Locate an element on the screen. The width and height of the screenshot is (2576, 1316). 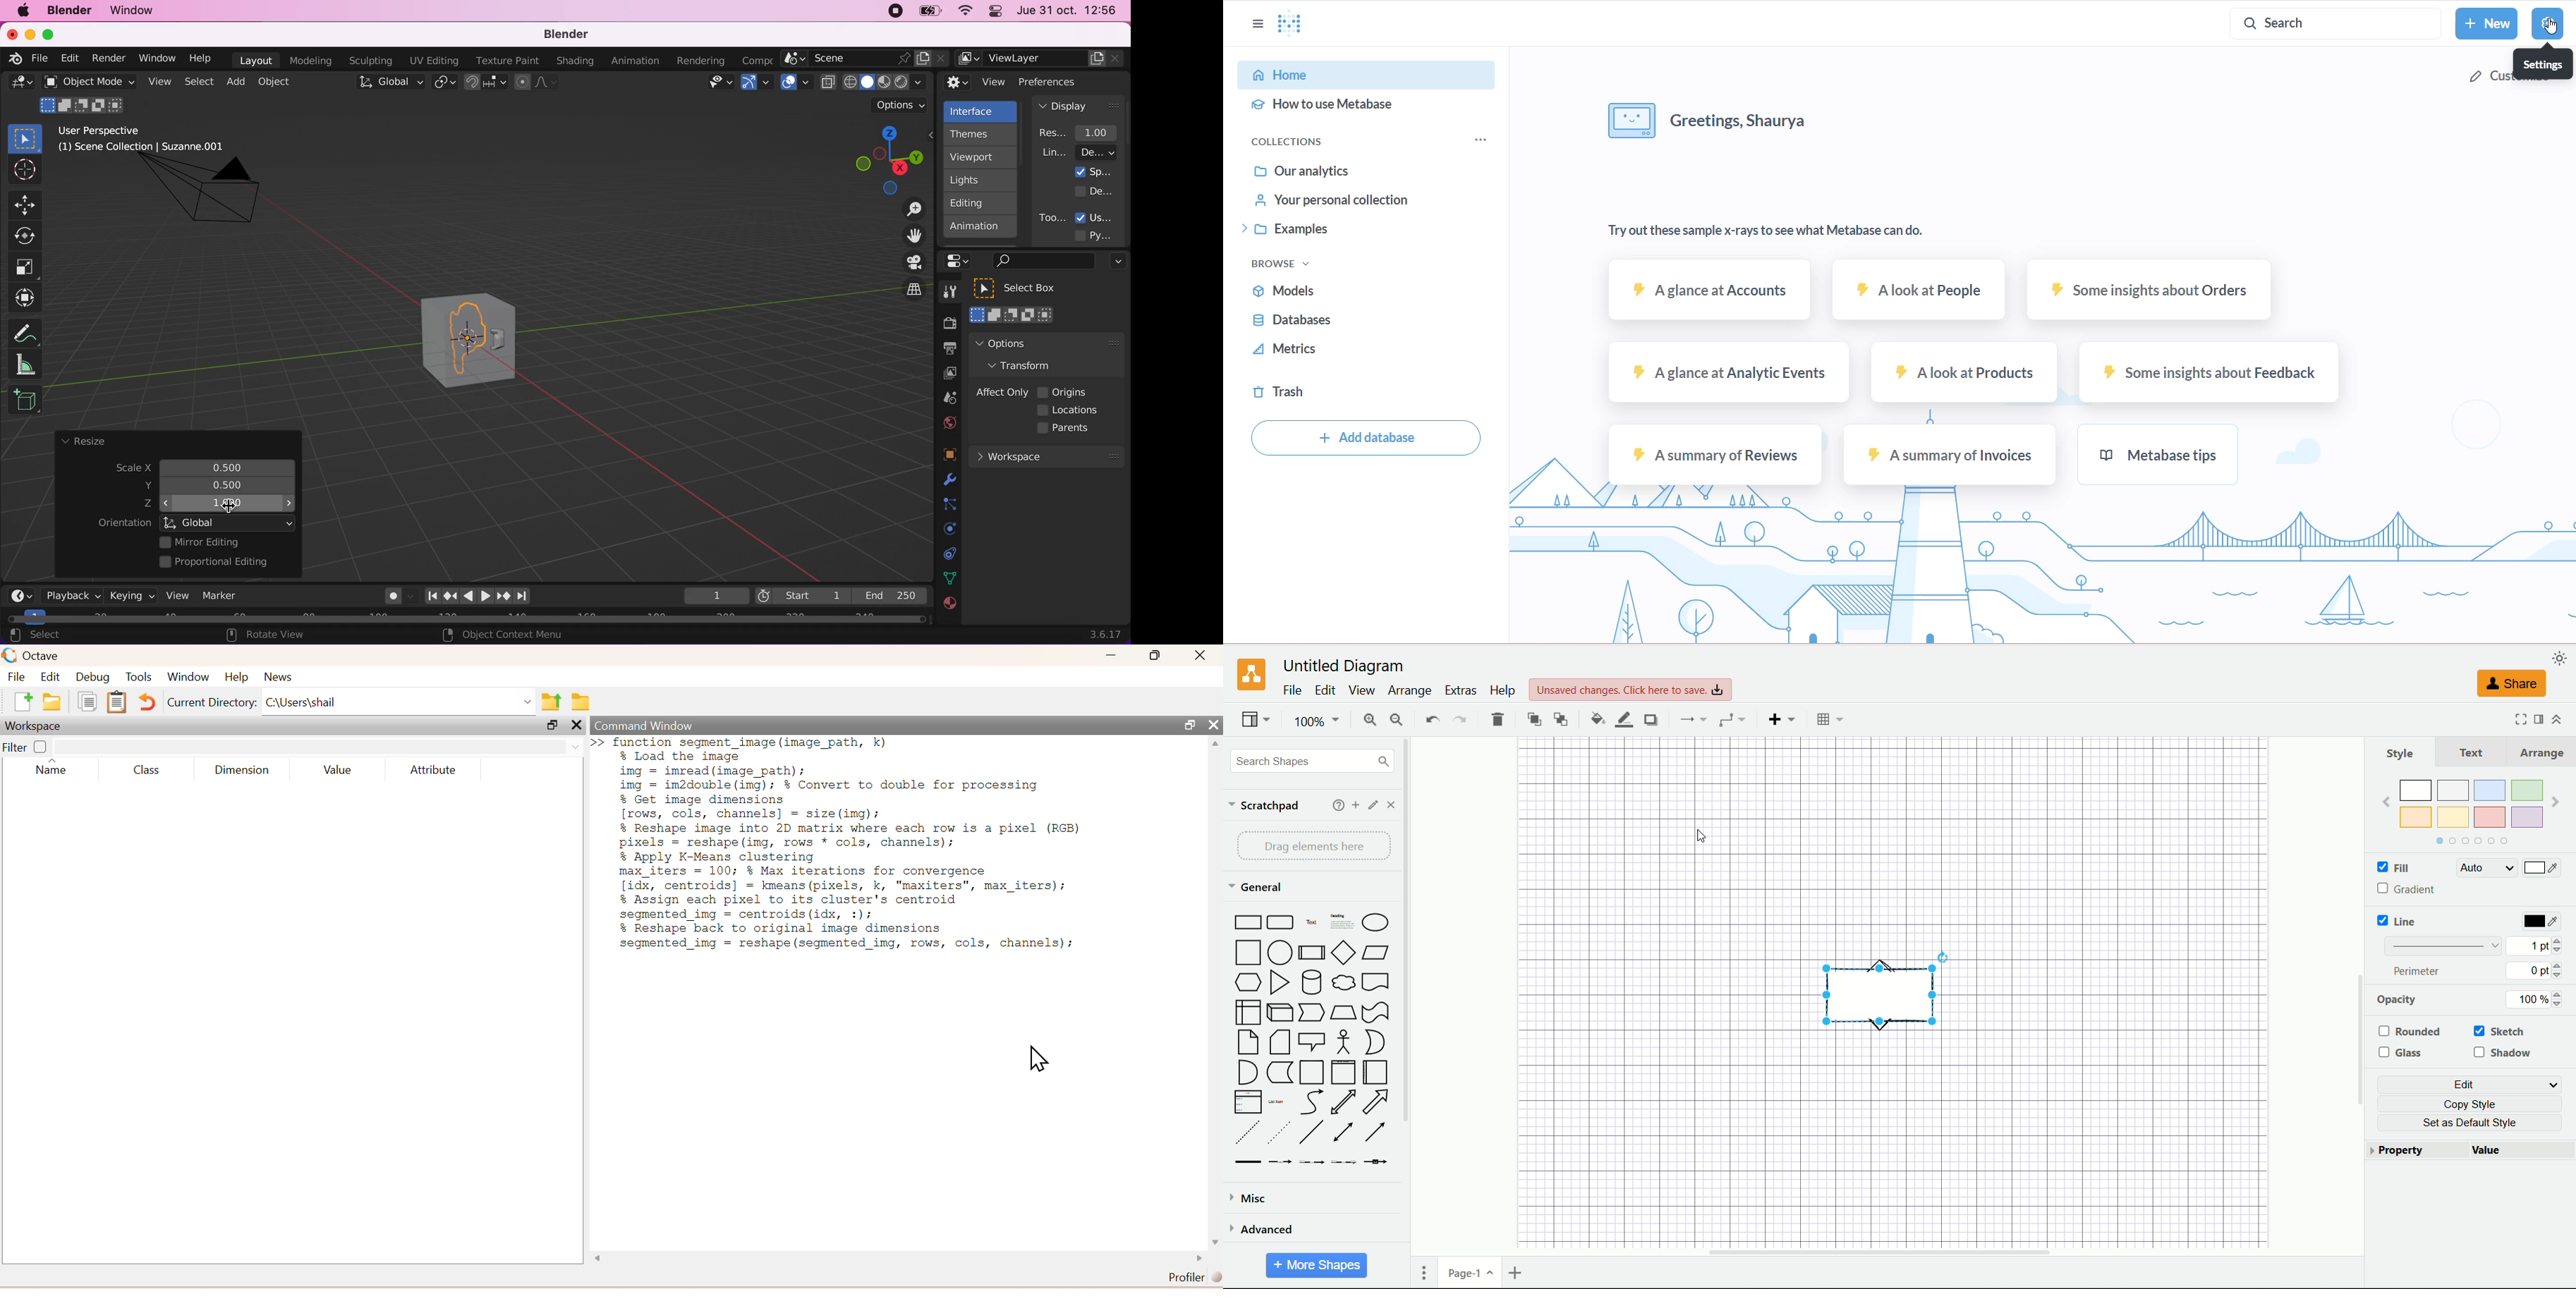
splash screen is located at coordinates (1094, 172).